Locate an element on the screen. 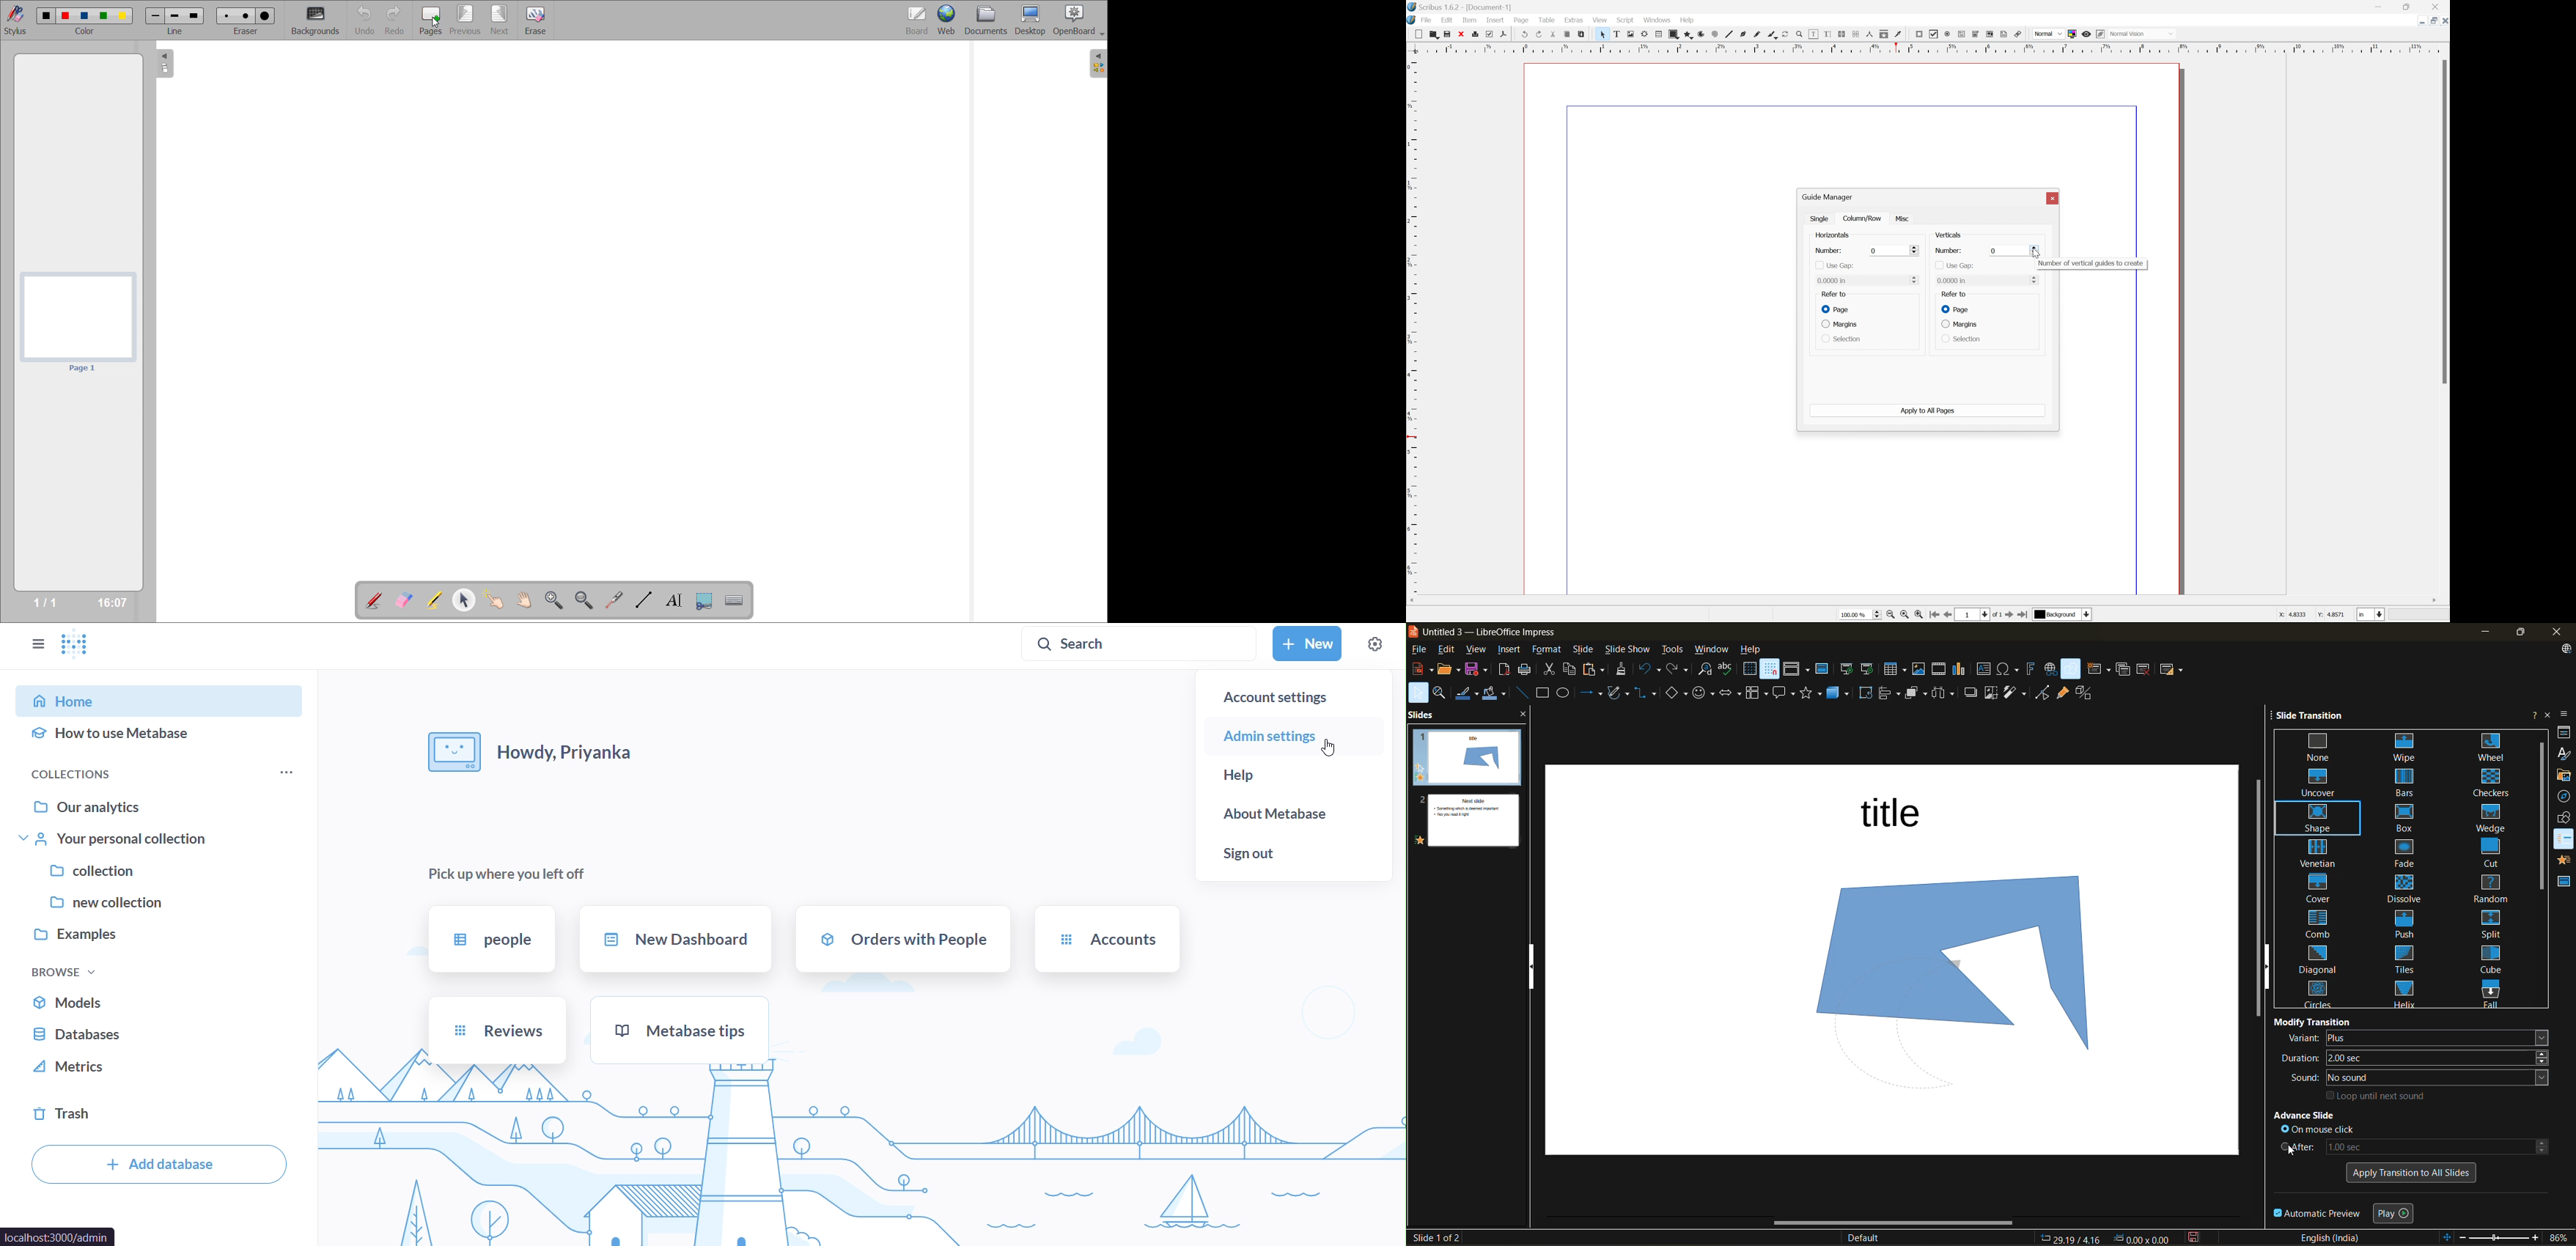 The height and width of the screenshot is (1260, 2576). fill color is located at coordinates (1497, 695).